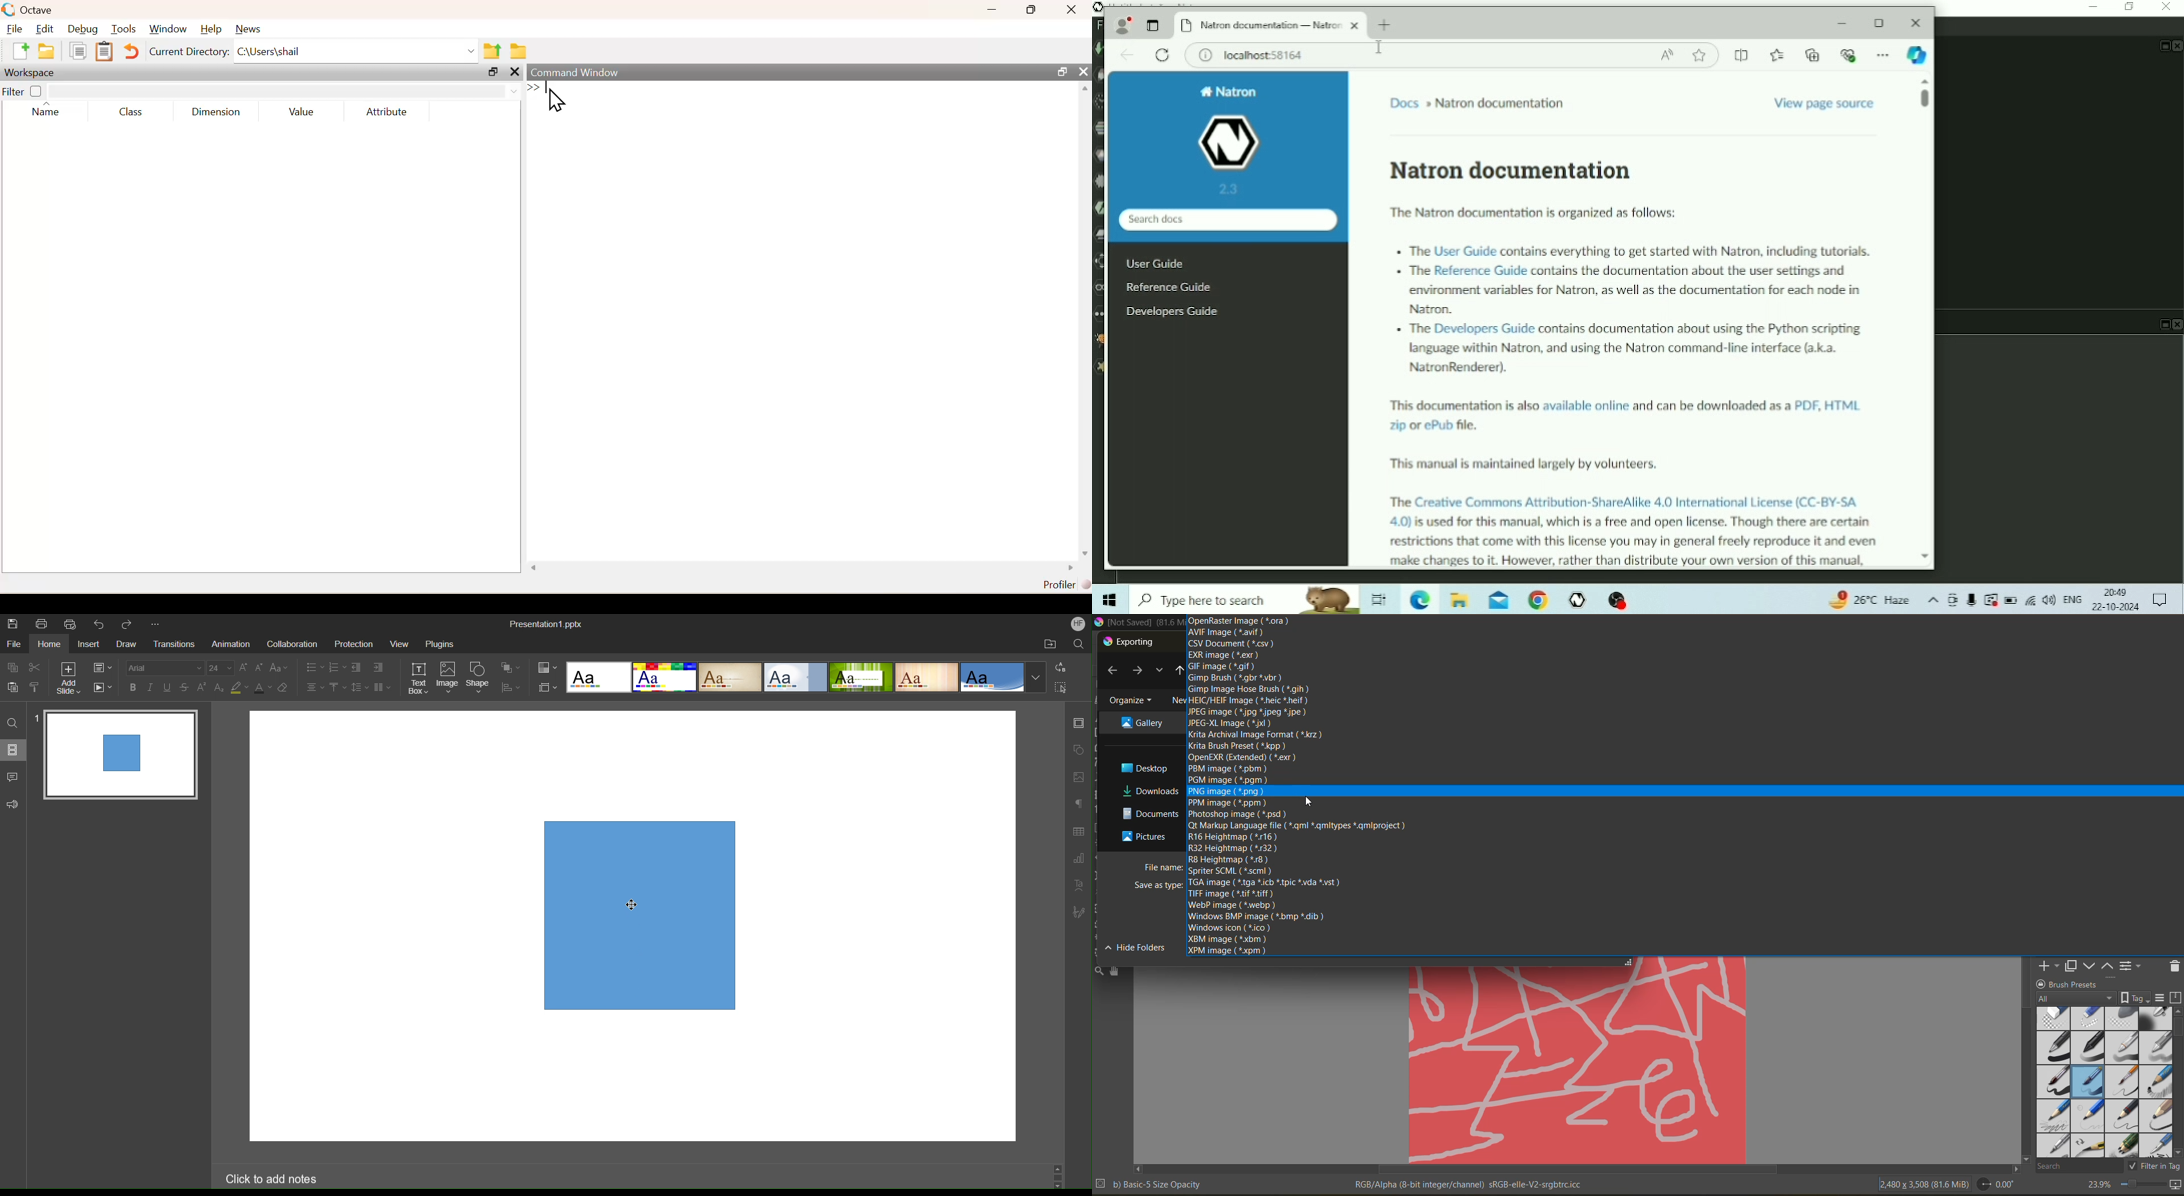 The image size is (2184, 1204). Describe the element at coordinates (34, 688) in the screenshot. I see `Copy Style` at that location.